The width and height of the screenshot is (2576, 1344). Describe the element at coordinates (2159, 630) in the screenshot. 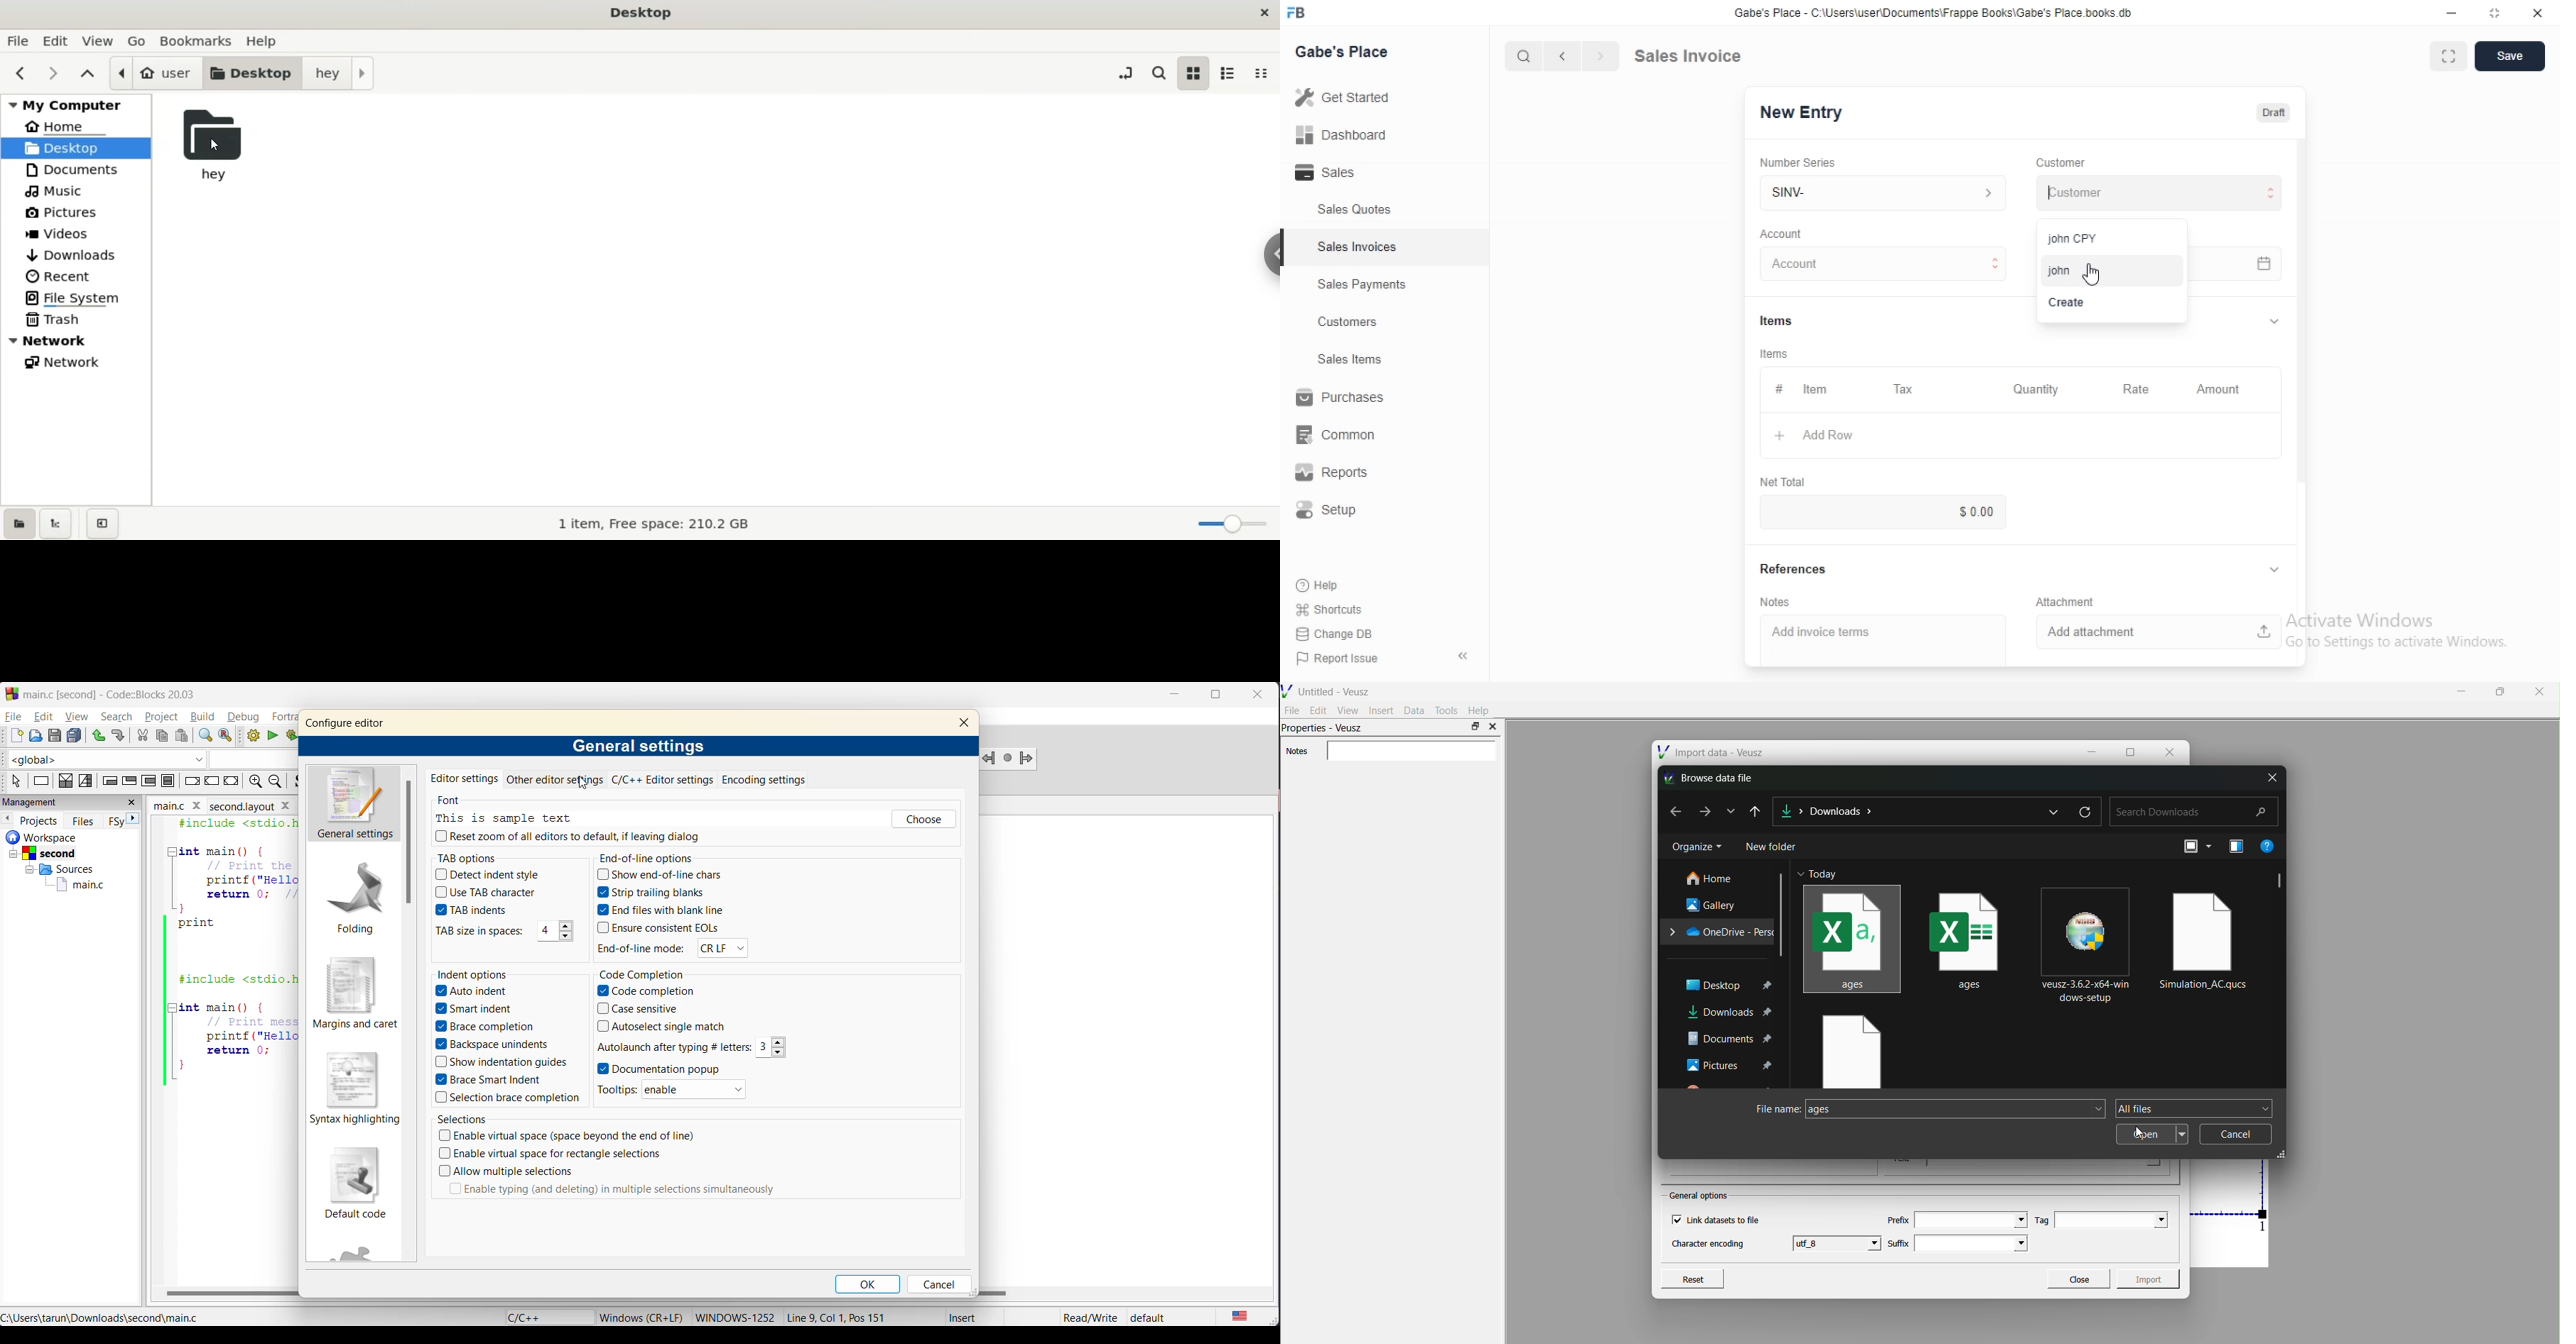

I see `‘Add attachment` at that location.